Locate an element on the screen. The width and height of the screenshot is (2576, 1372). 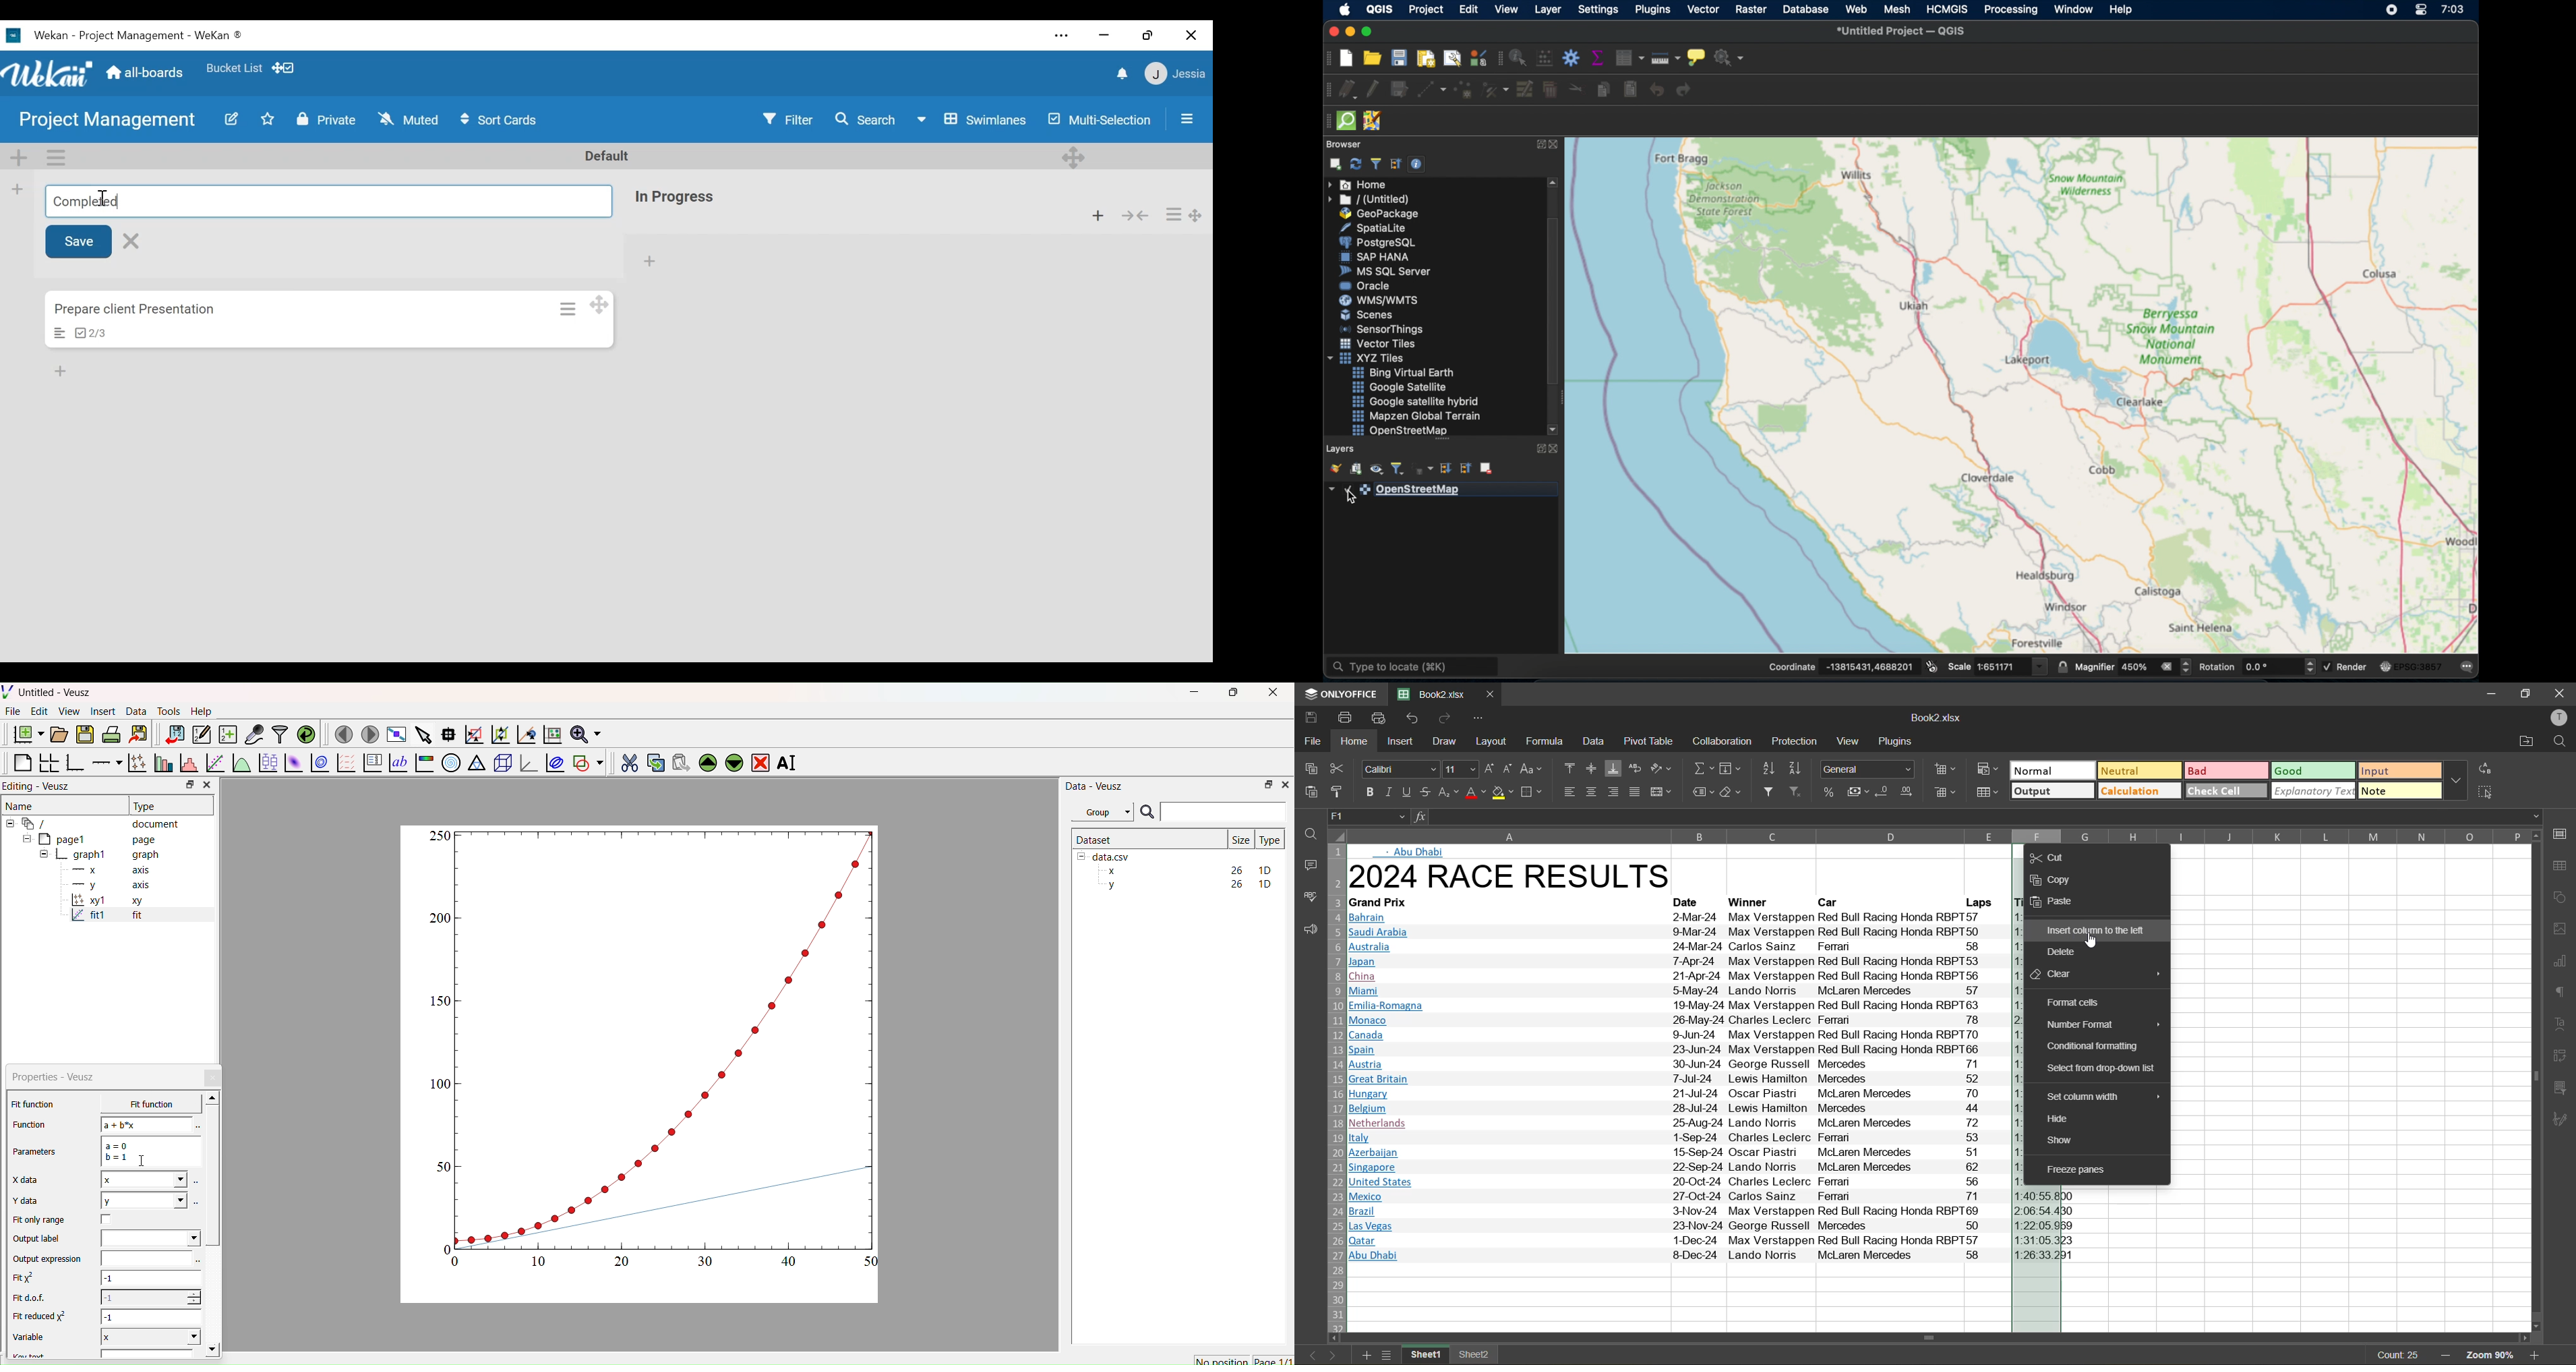
layer is located at coordinates (1548, 10).